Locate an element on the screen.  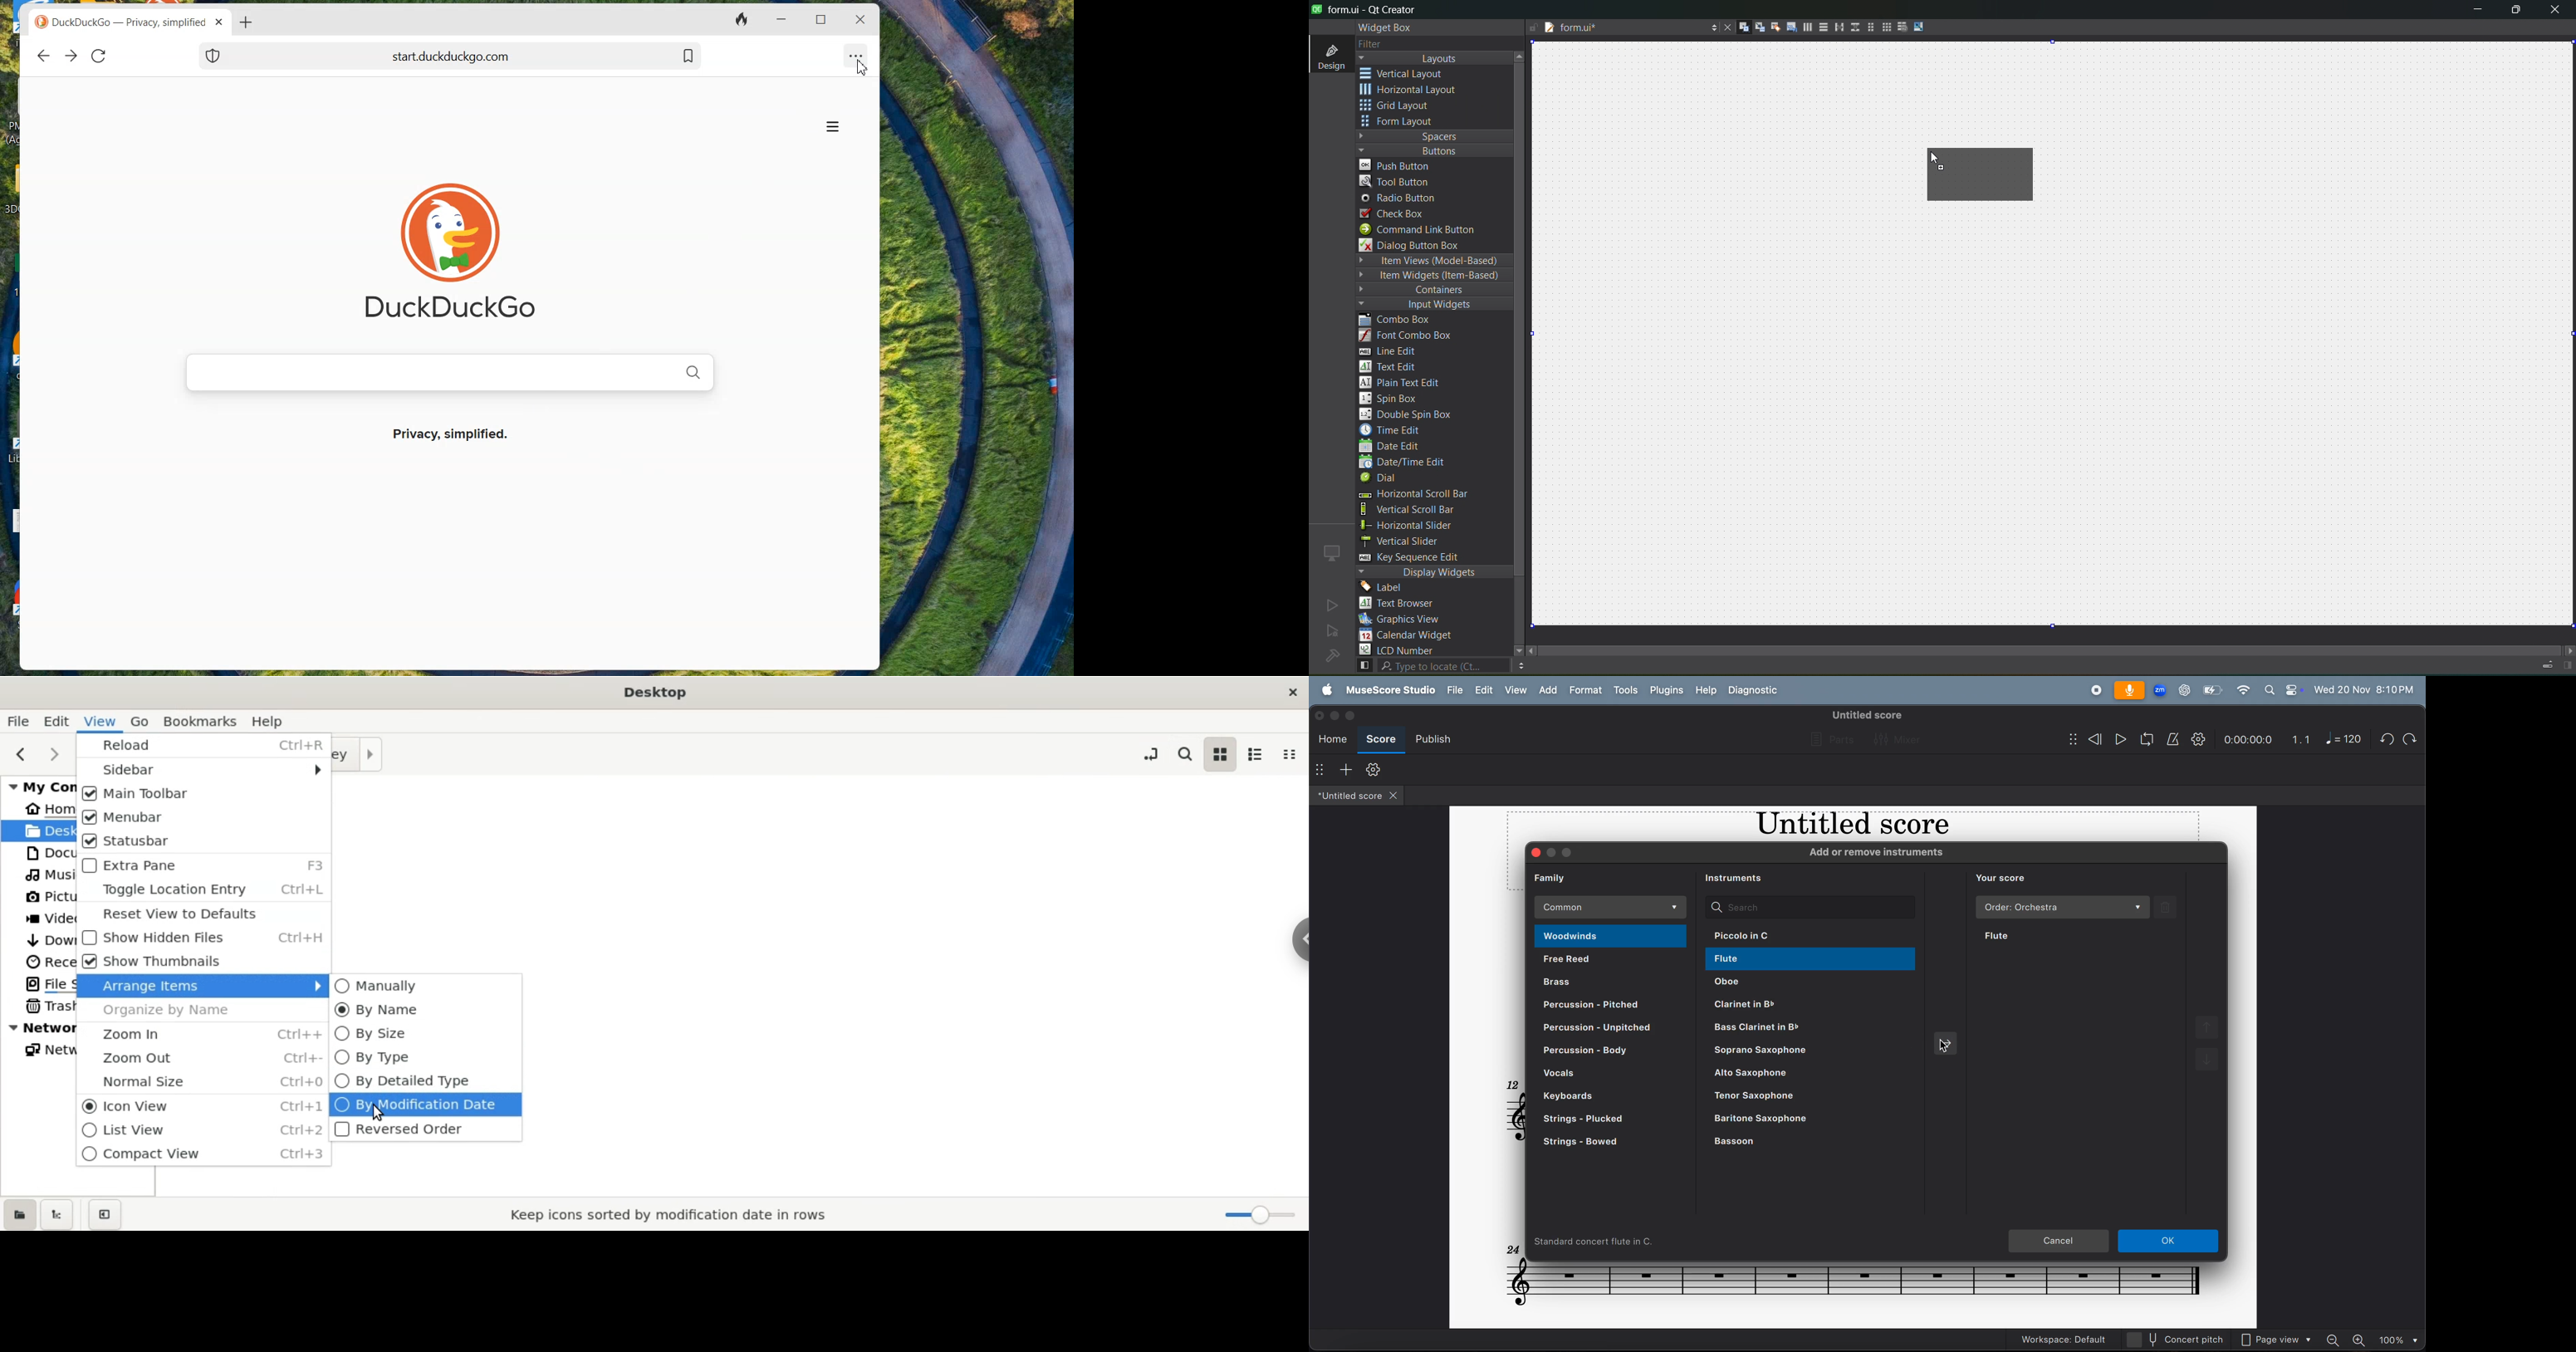
graphics is located at coordinates (1405, 619).